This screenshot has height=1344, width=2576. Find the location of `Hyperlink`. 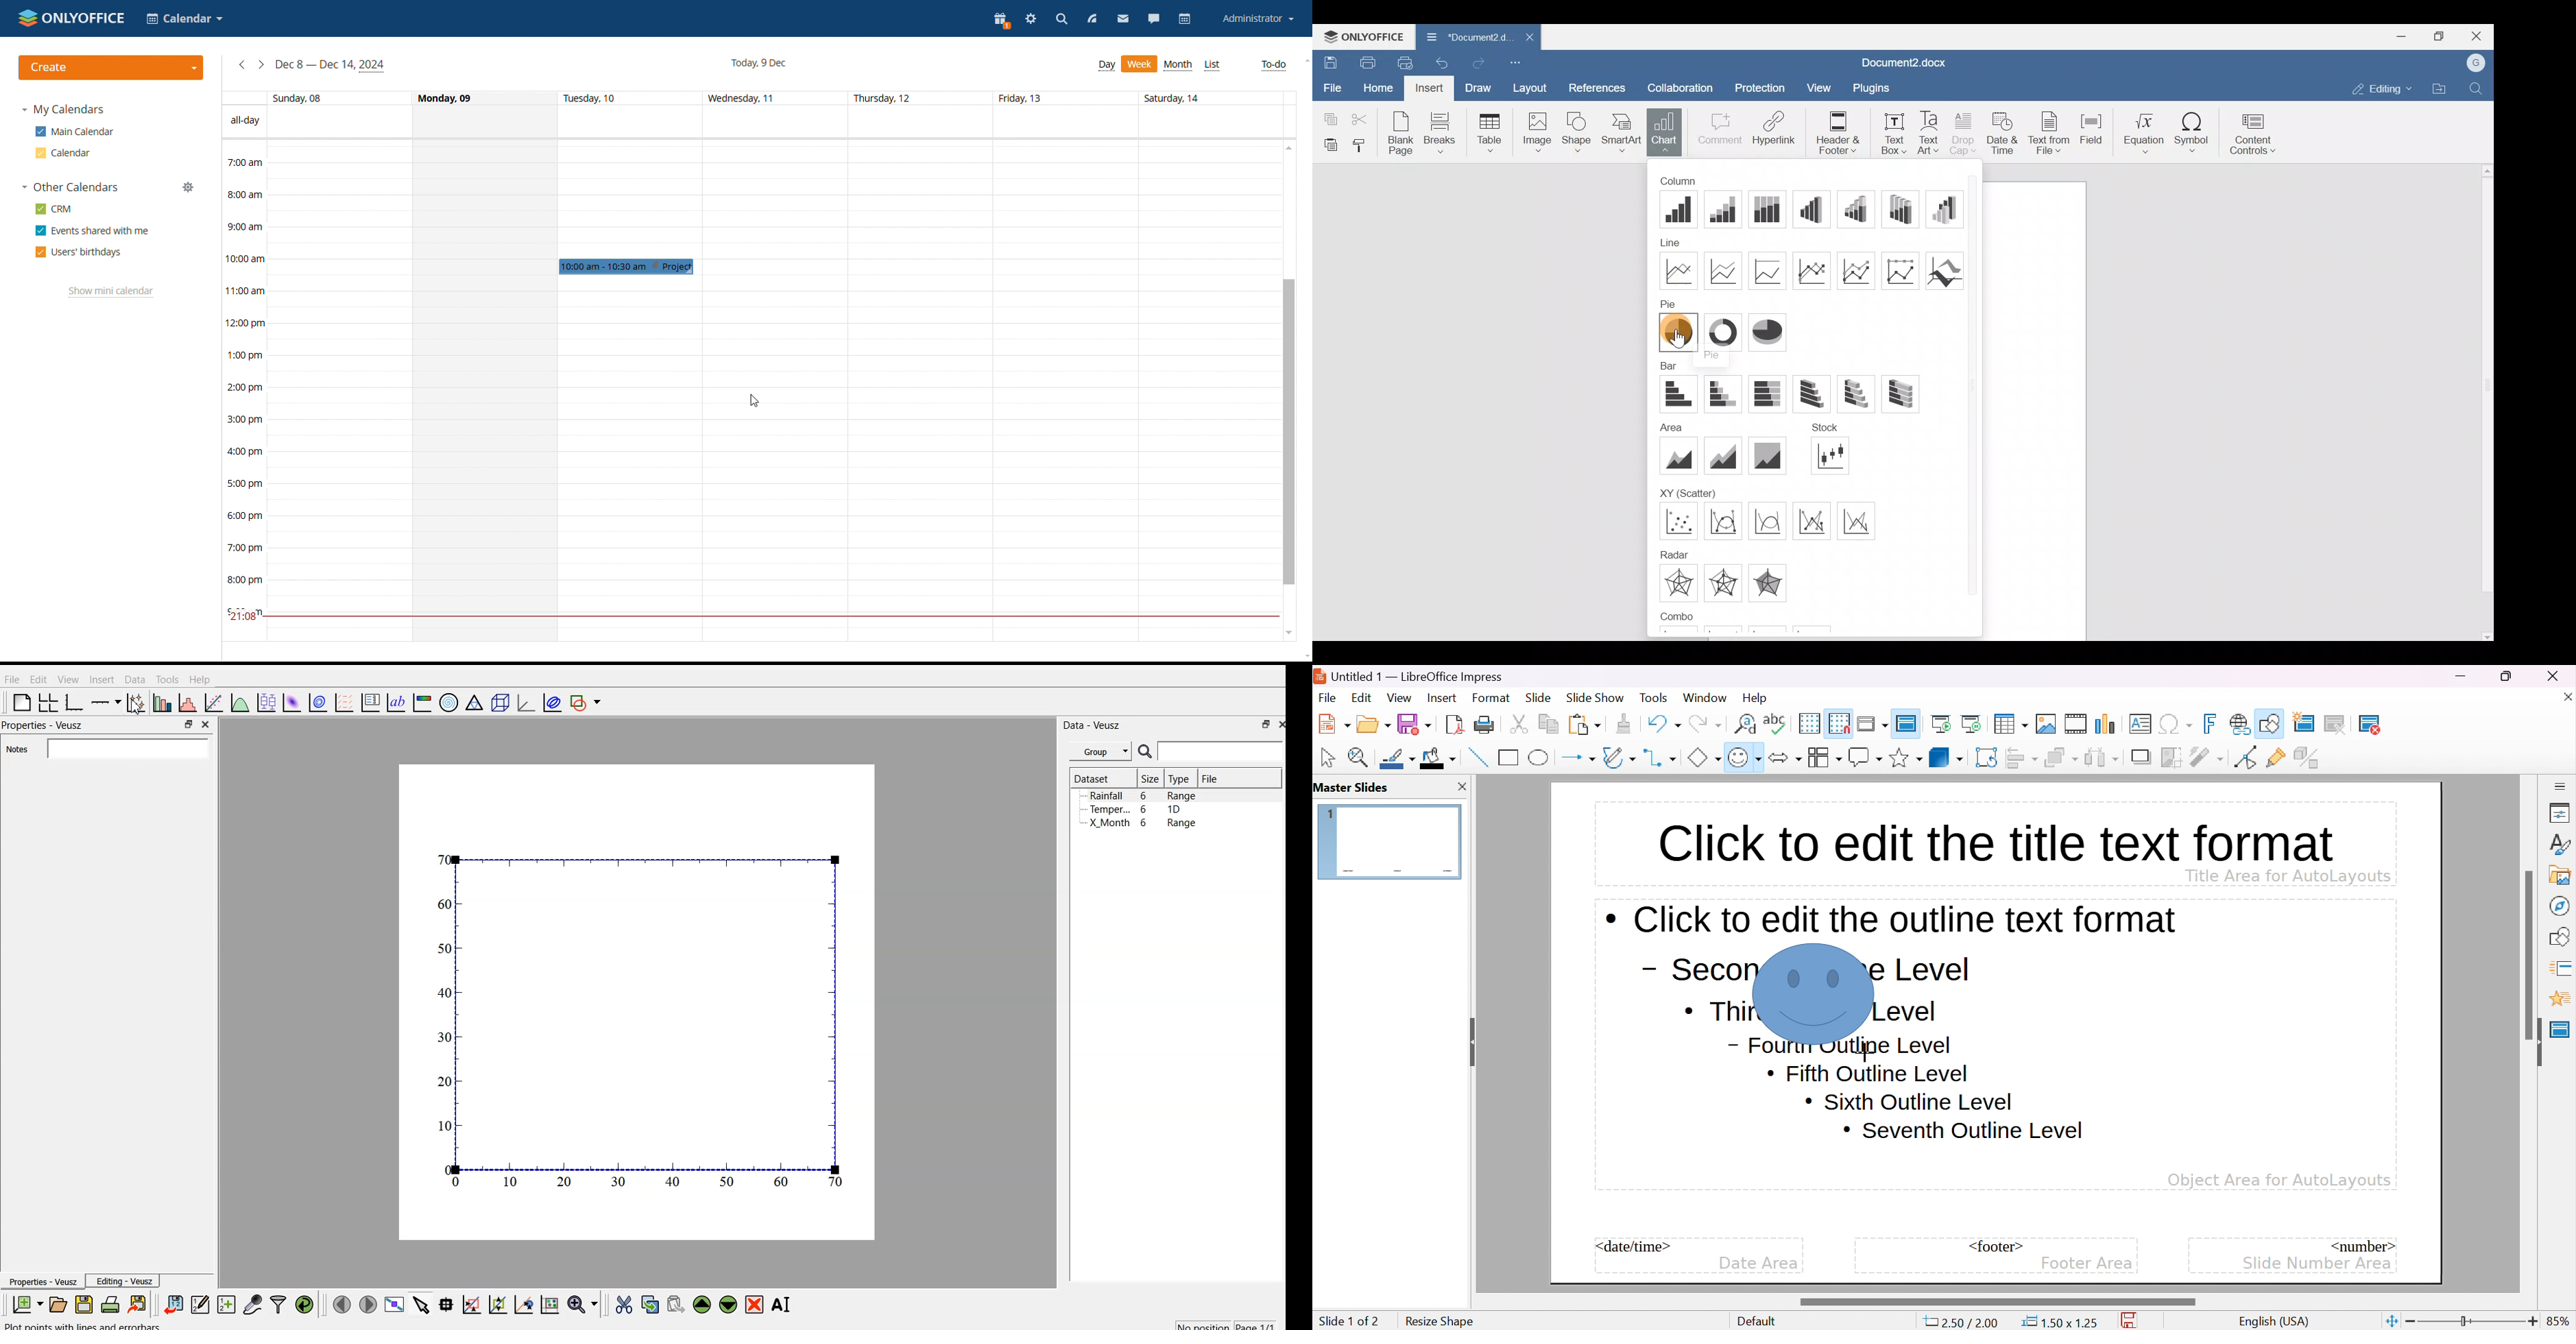

Hyperlink is located at coordinates (1777, 127).